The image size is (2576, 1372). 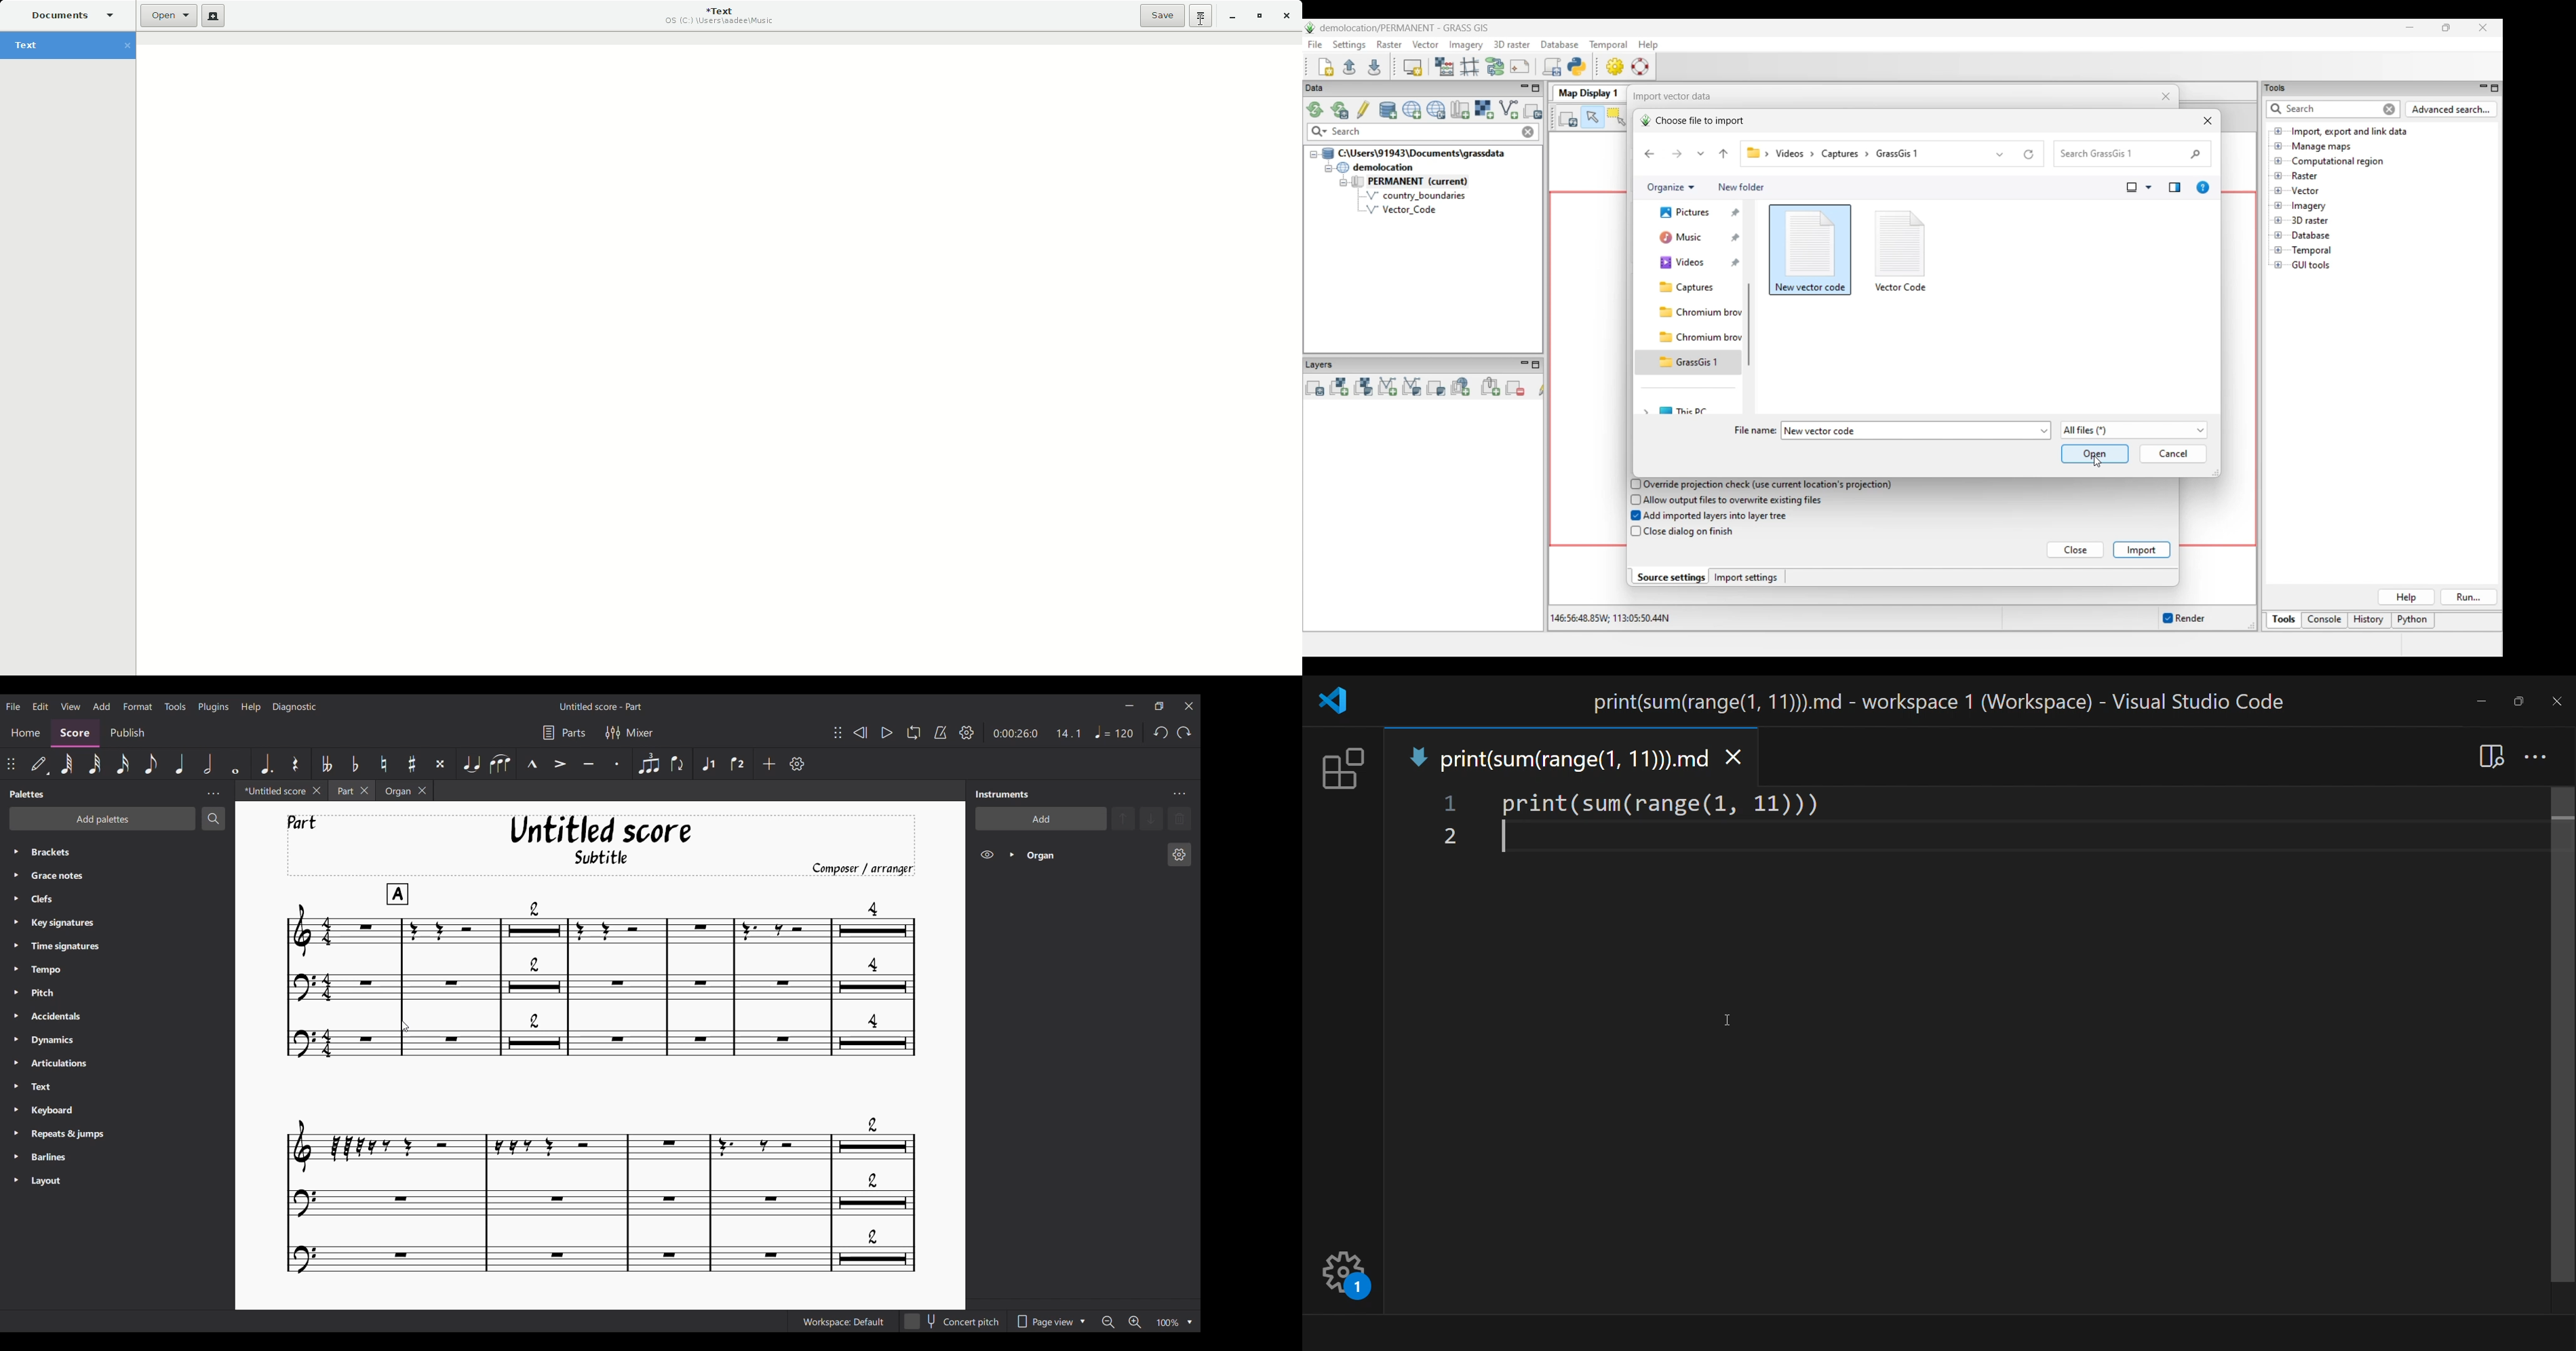 What do you see at coordinates (169, 16) in the screenshot?
I see `Open` at bounding box center [169, 16].